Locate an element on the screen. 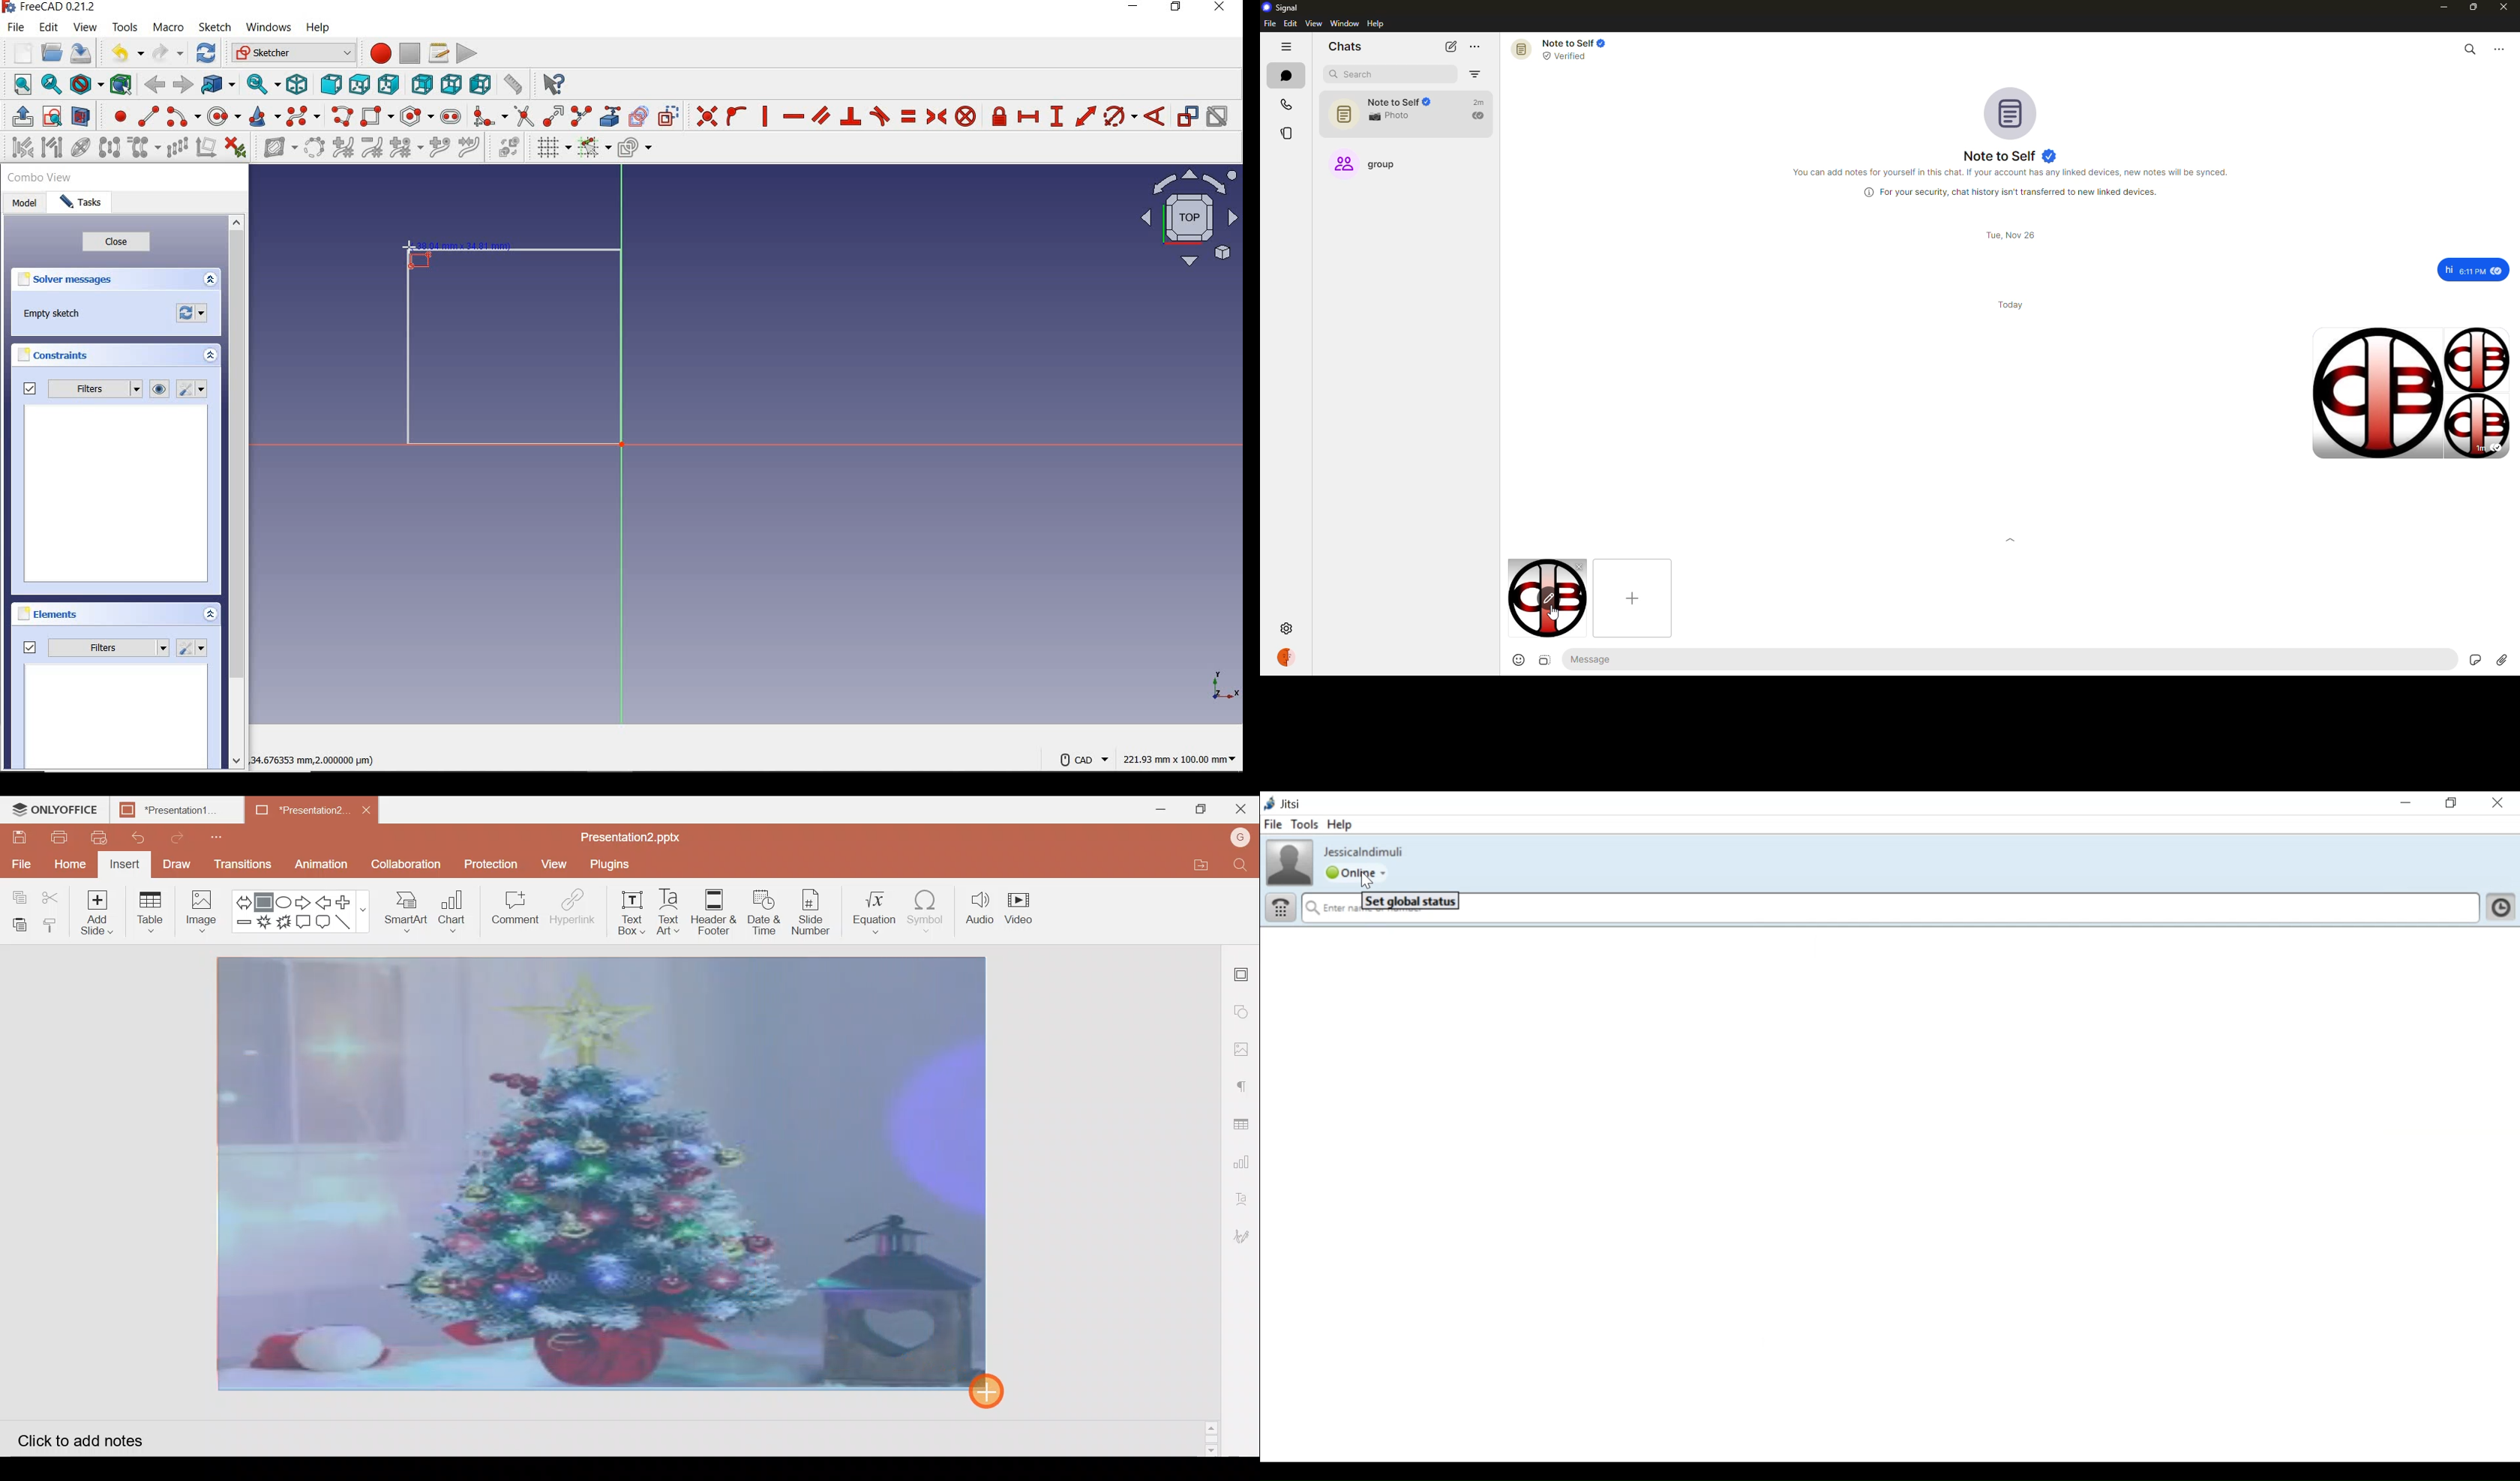 The height and width of the screenshot is (1484, 2520). Explosion 1 is located at coordinates (265, 925).